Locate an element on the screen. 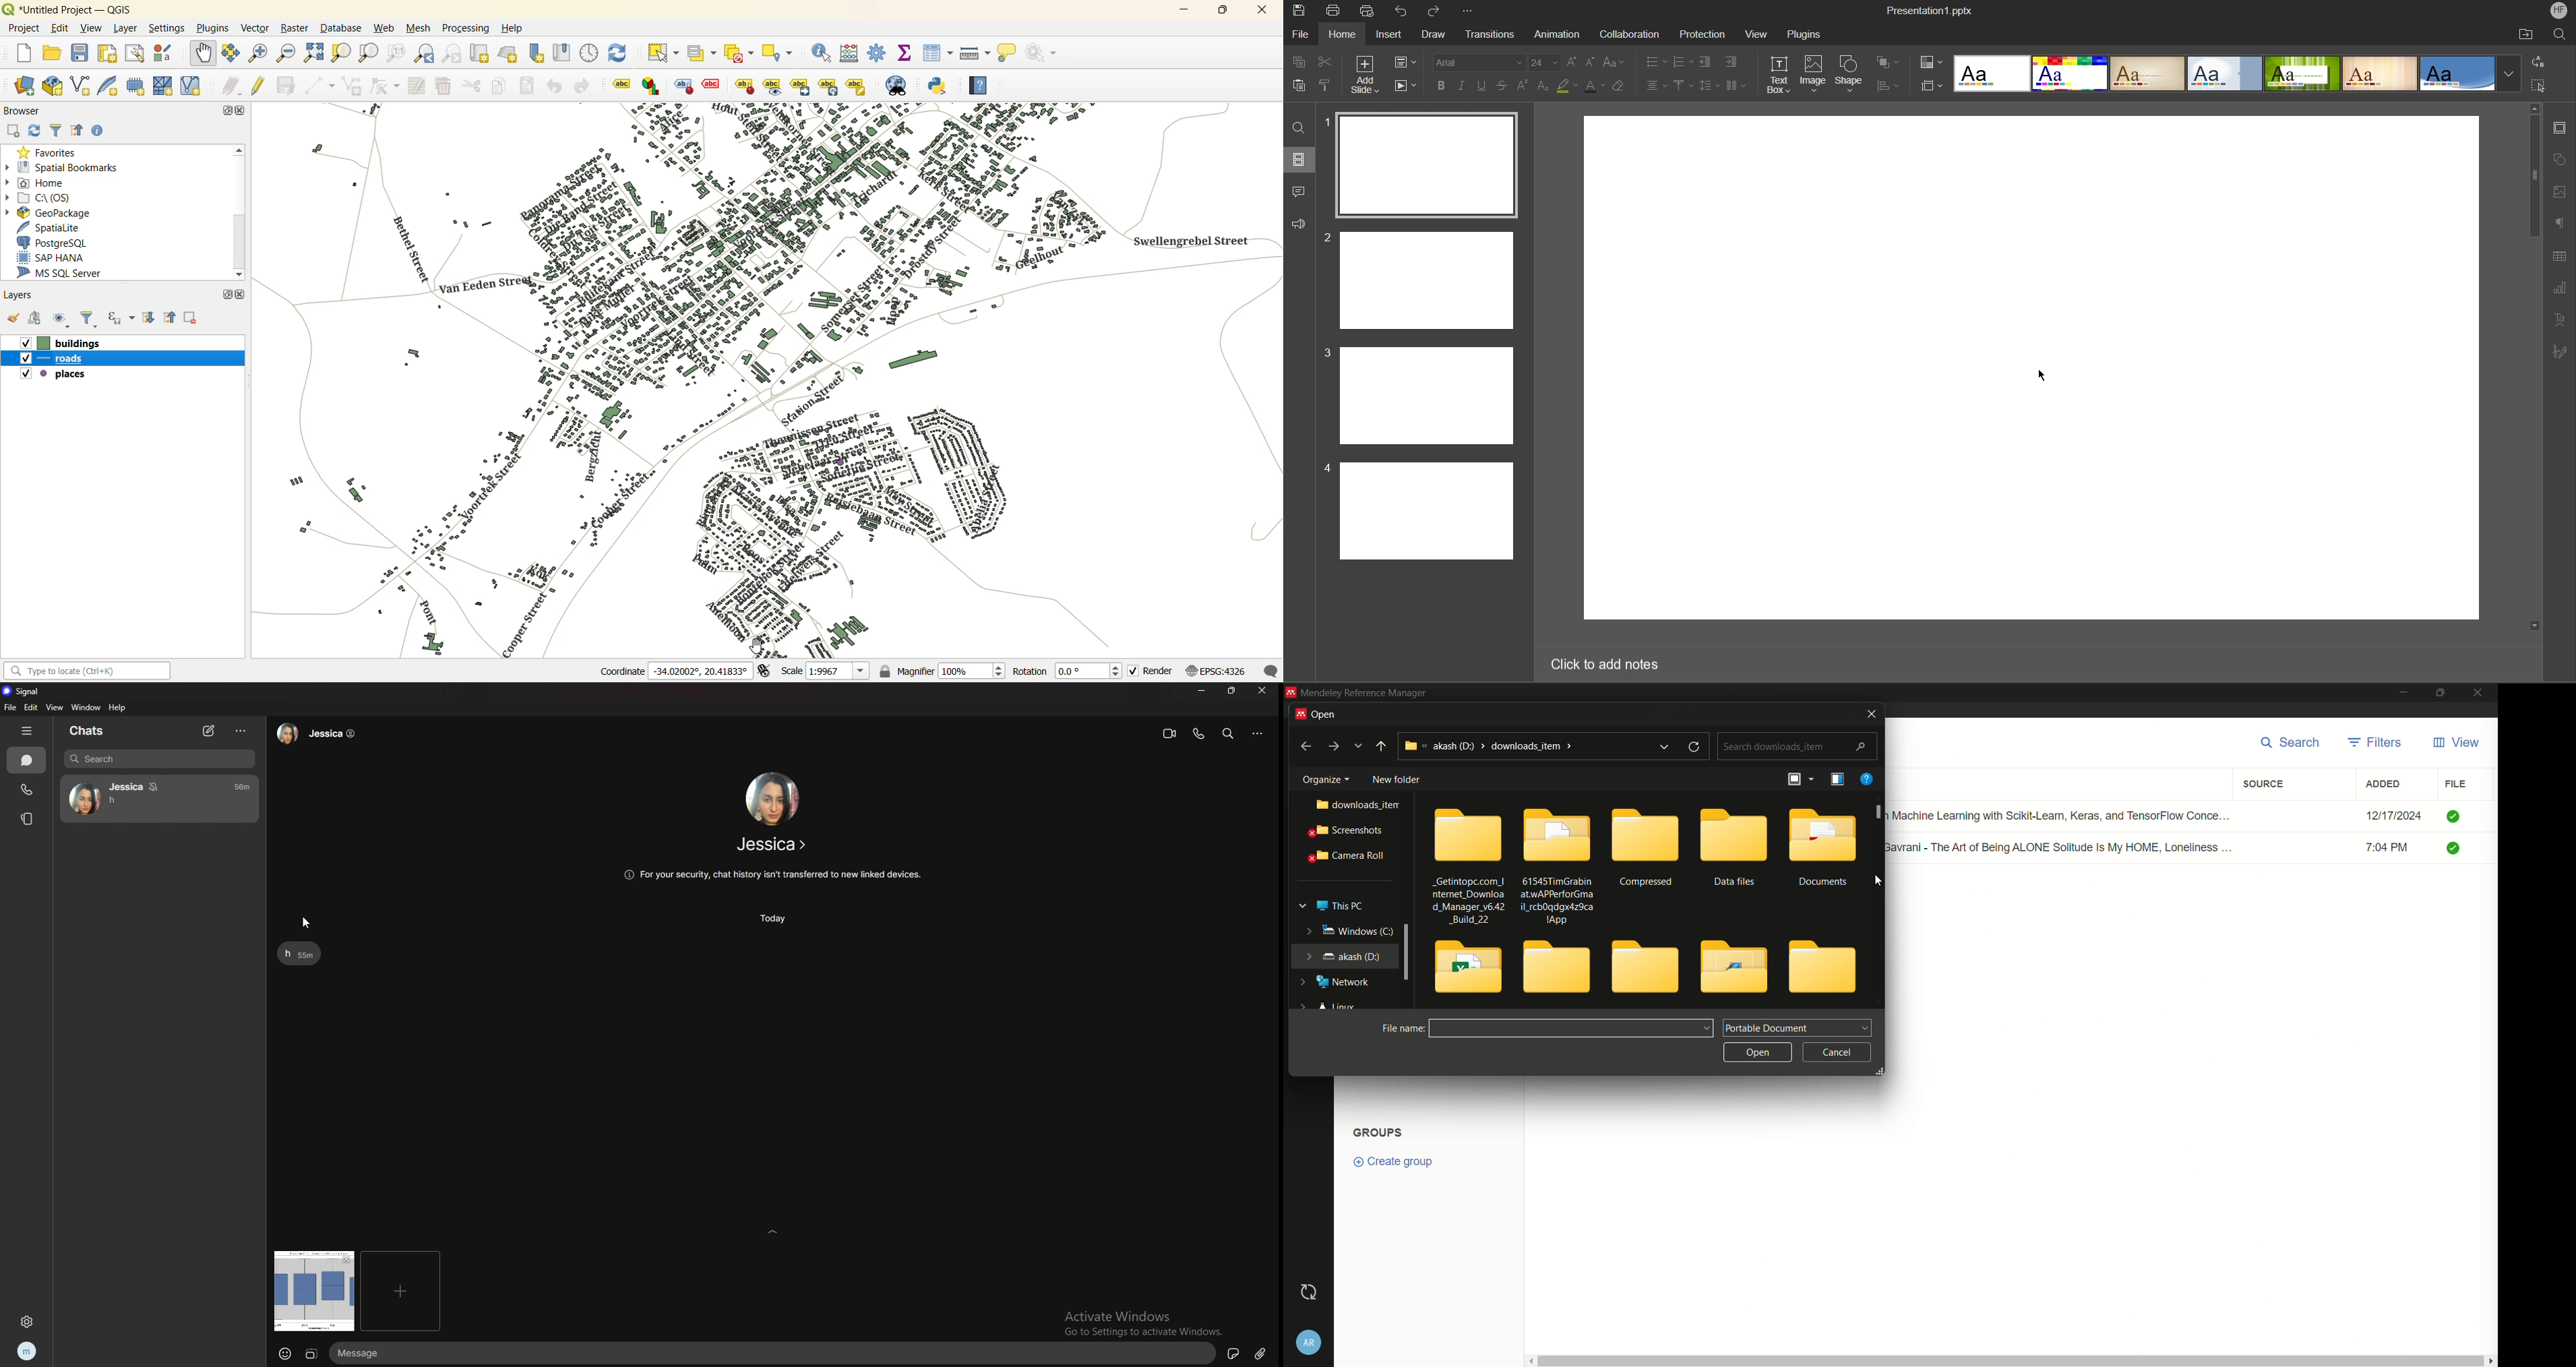 This screenshot has width=2576, height=1372. scroll left is located at coordinates (1529, 1361).